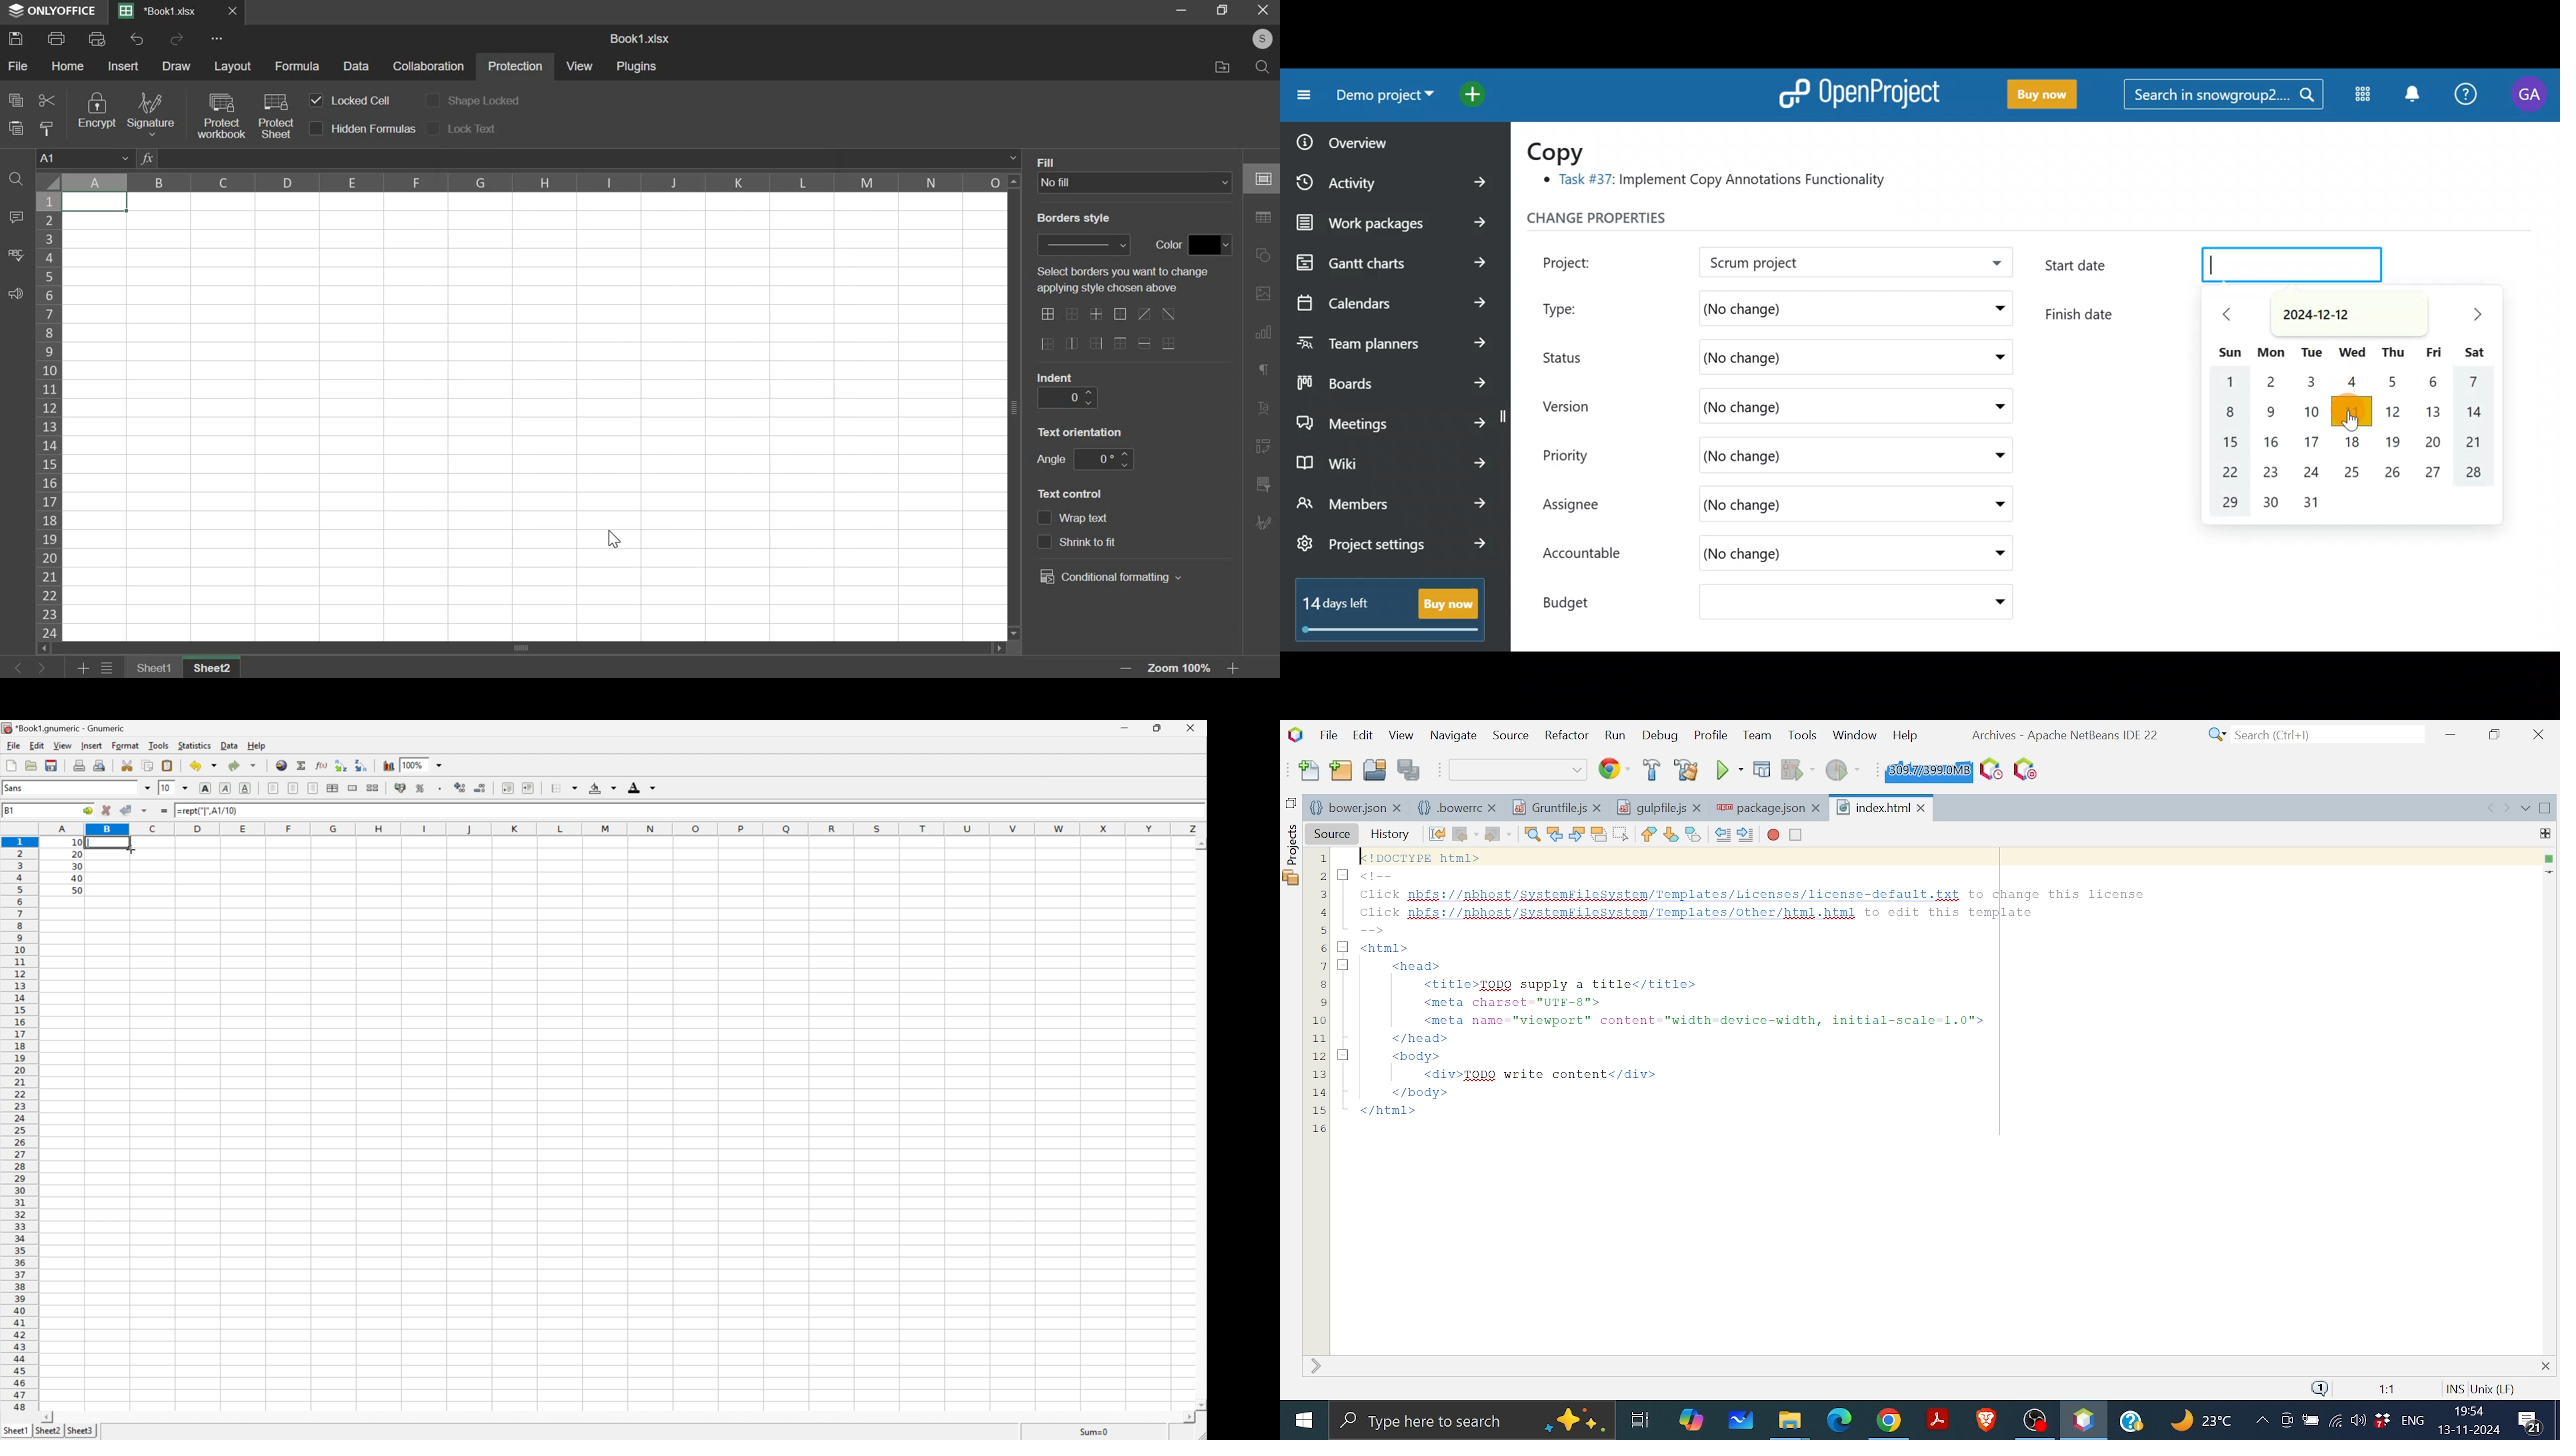  Describe the element at coordinates (1807, 506) in the screenshot. I see `(No change)` at that location.